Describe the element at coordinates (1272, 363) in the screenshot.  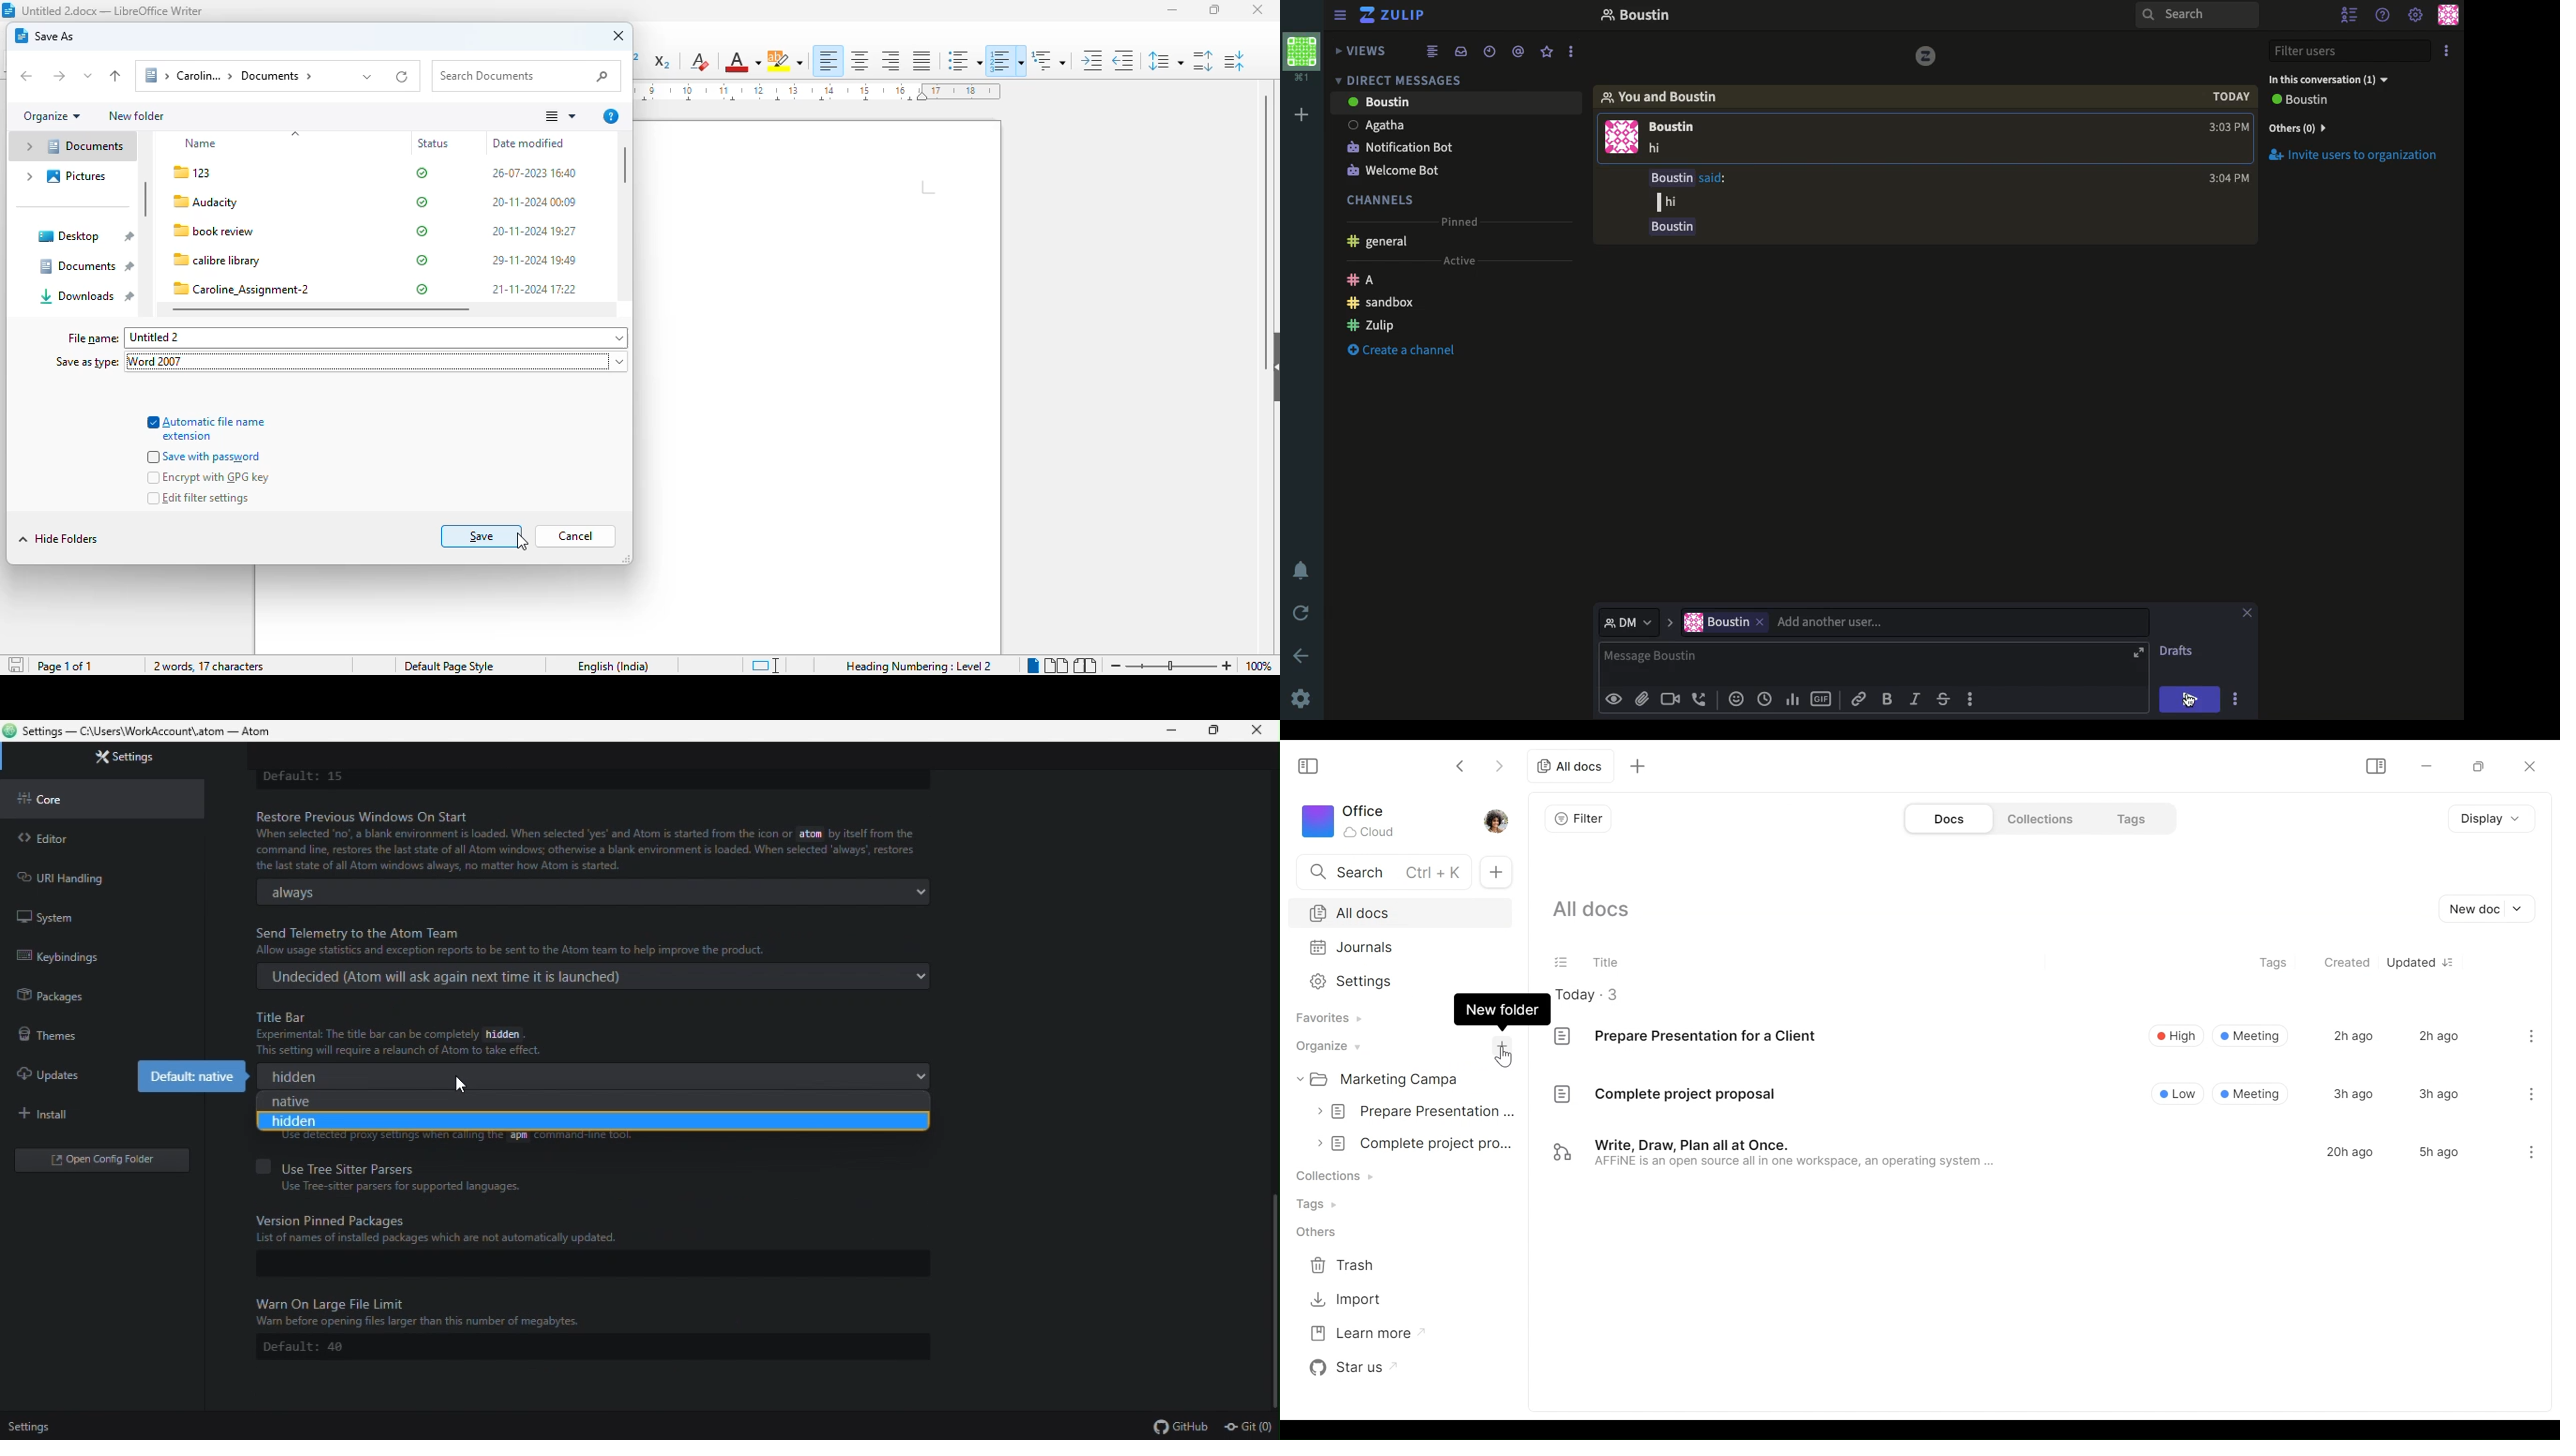
I see `show` at that location.